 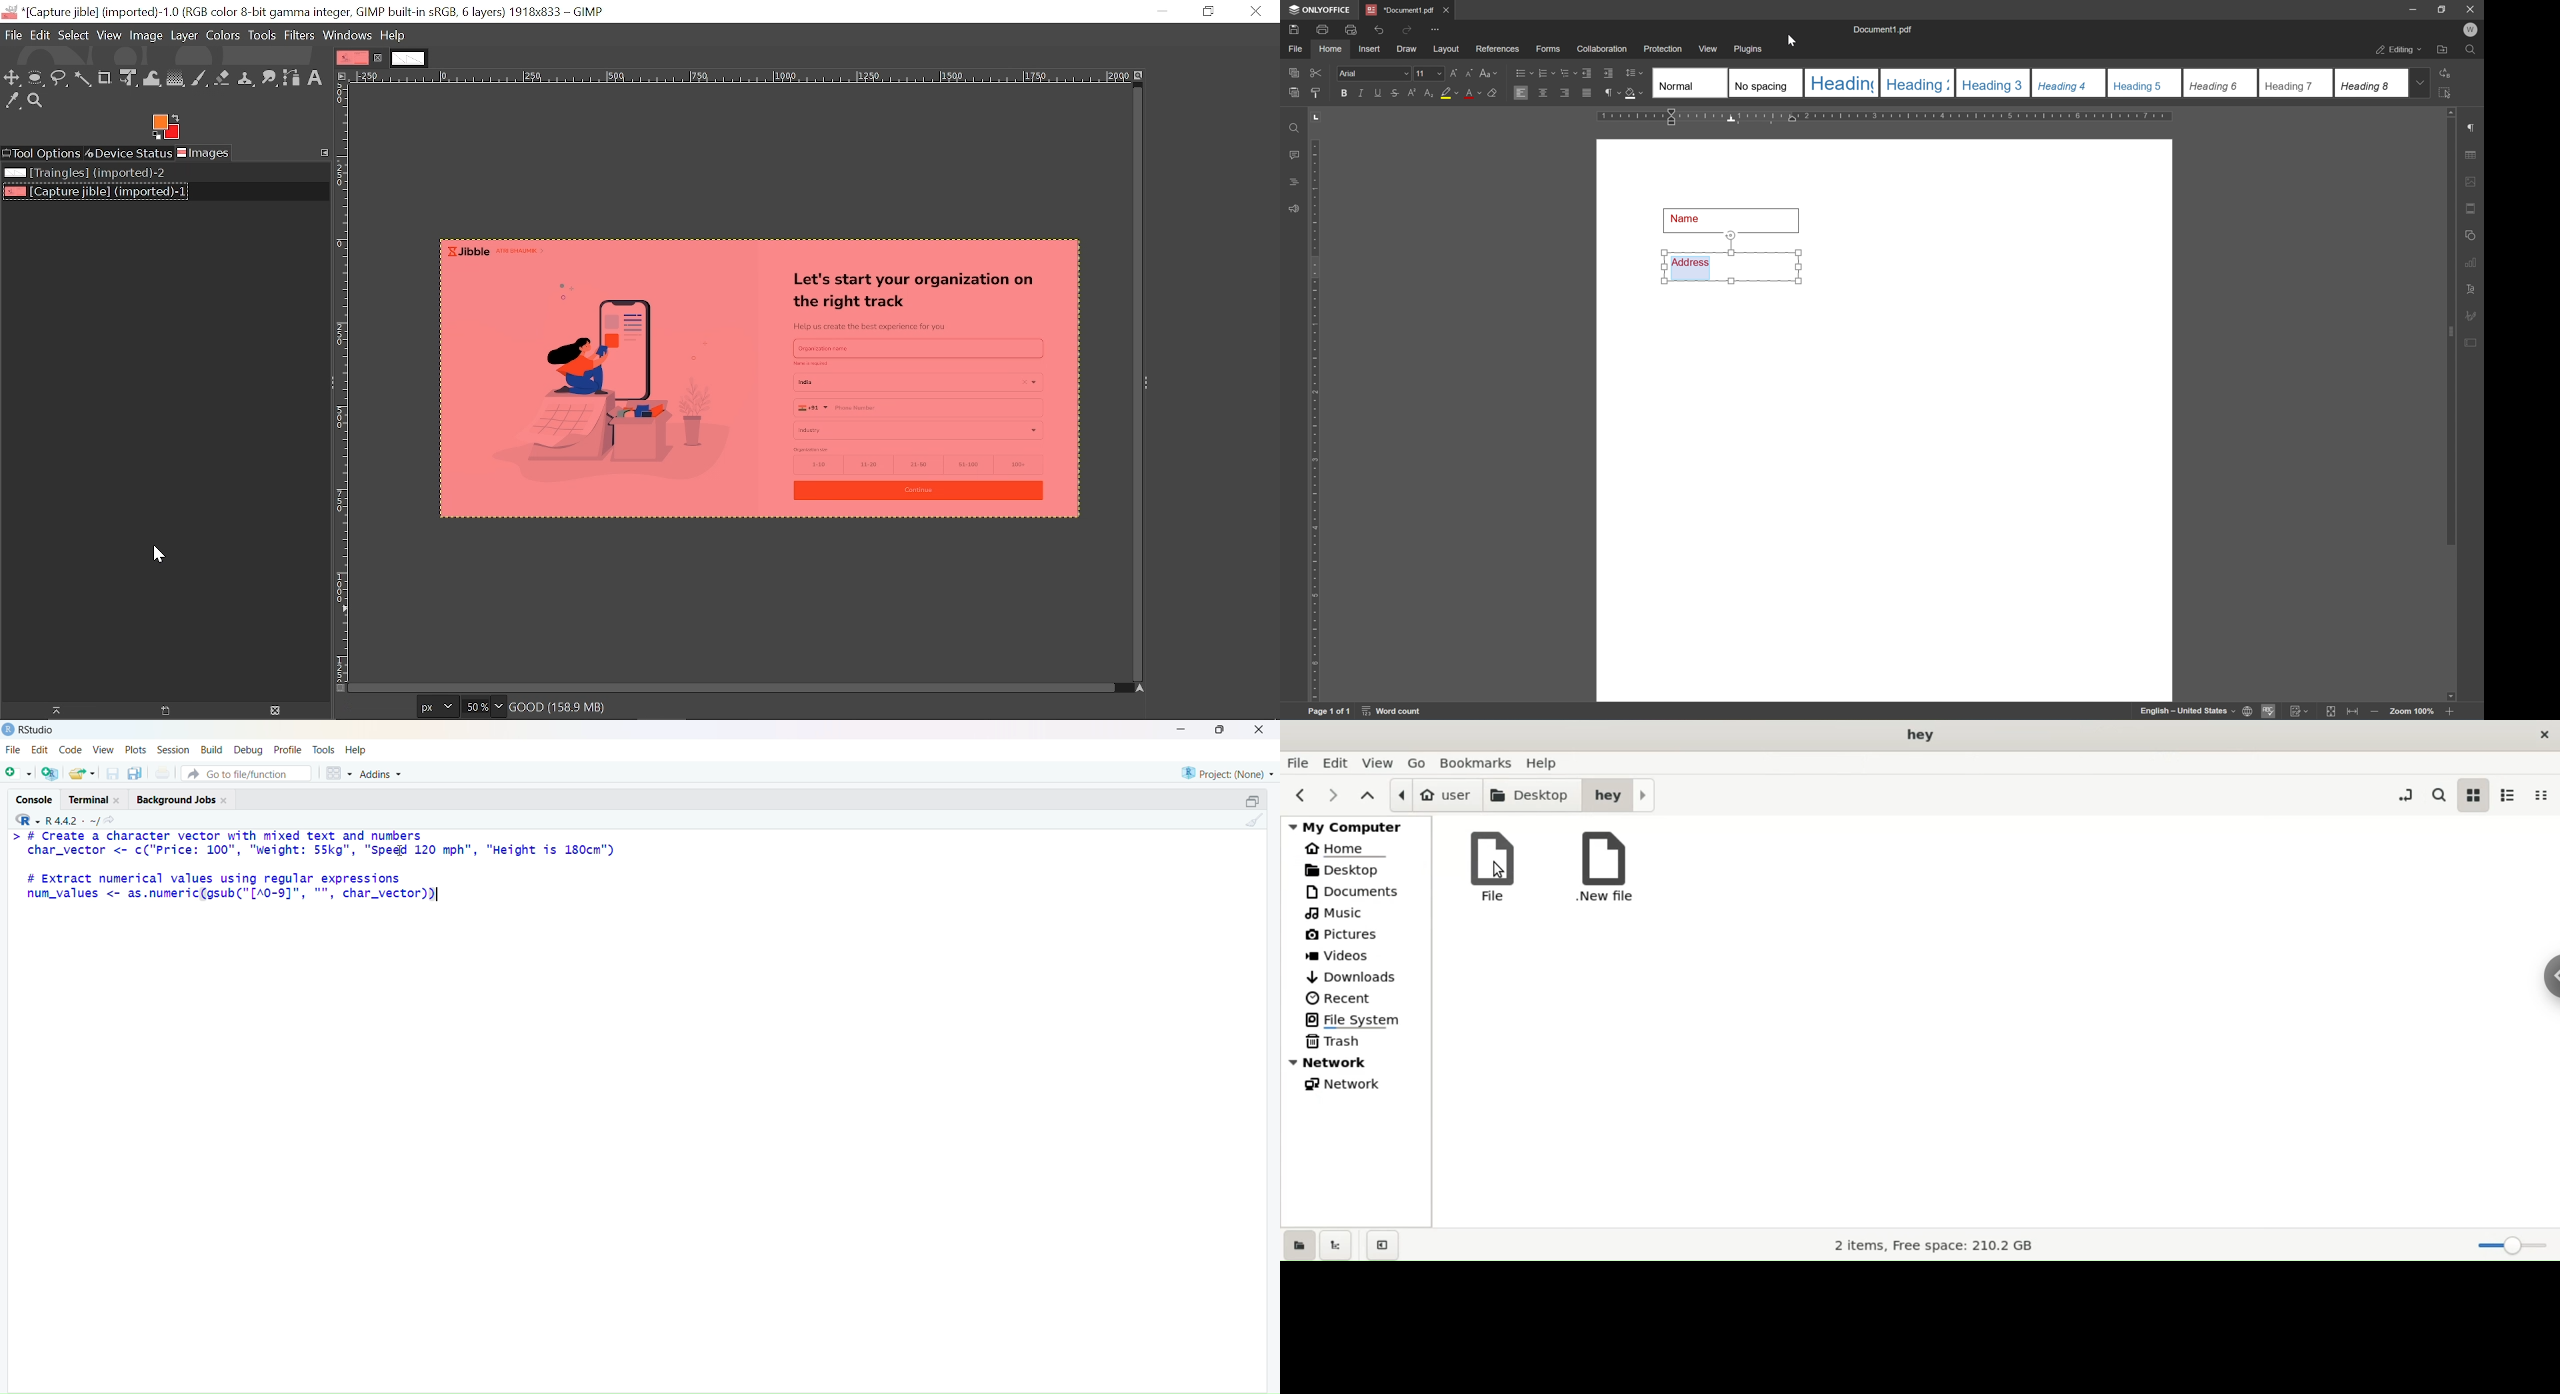 I want to click on print, so click(x=163, y=772).